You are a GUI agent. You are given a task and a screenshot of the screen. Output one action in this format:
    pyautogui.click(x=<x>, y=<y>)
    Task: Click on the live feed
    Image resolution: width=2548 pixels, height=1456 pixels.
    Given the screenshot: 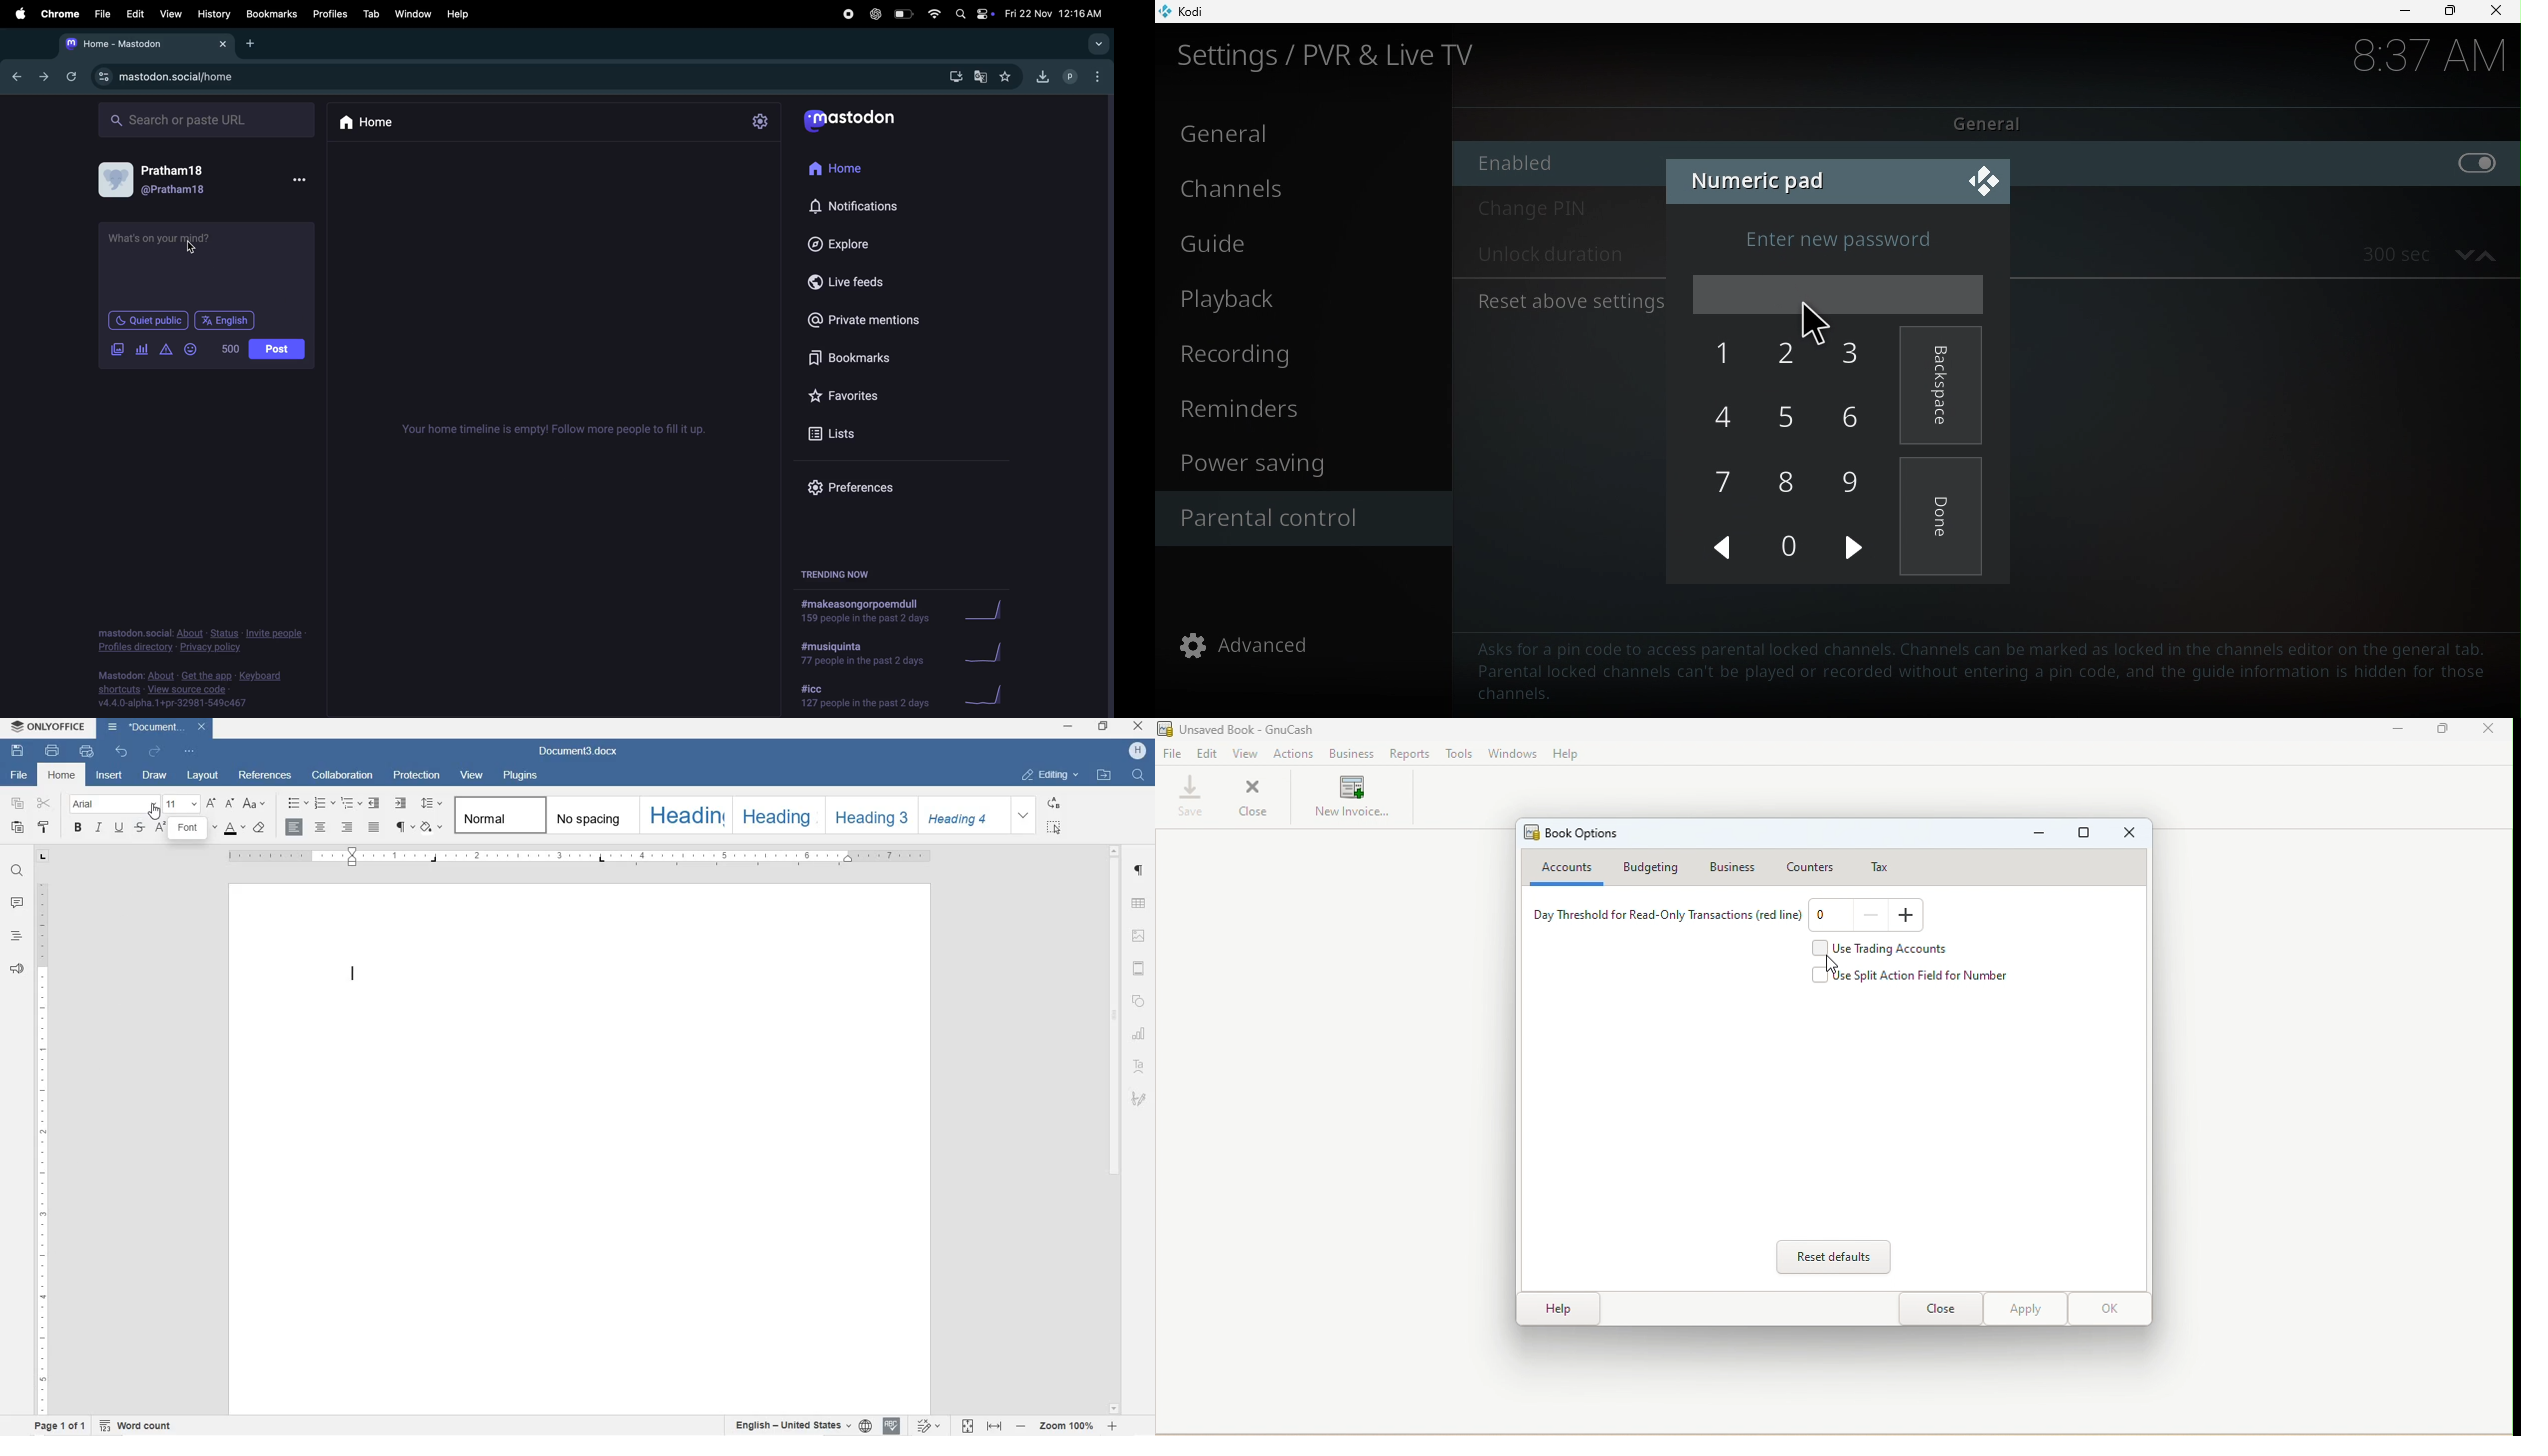 What is the action you would take?
    pyautogui.click(x=842, y=282)
    